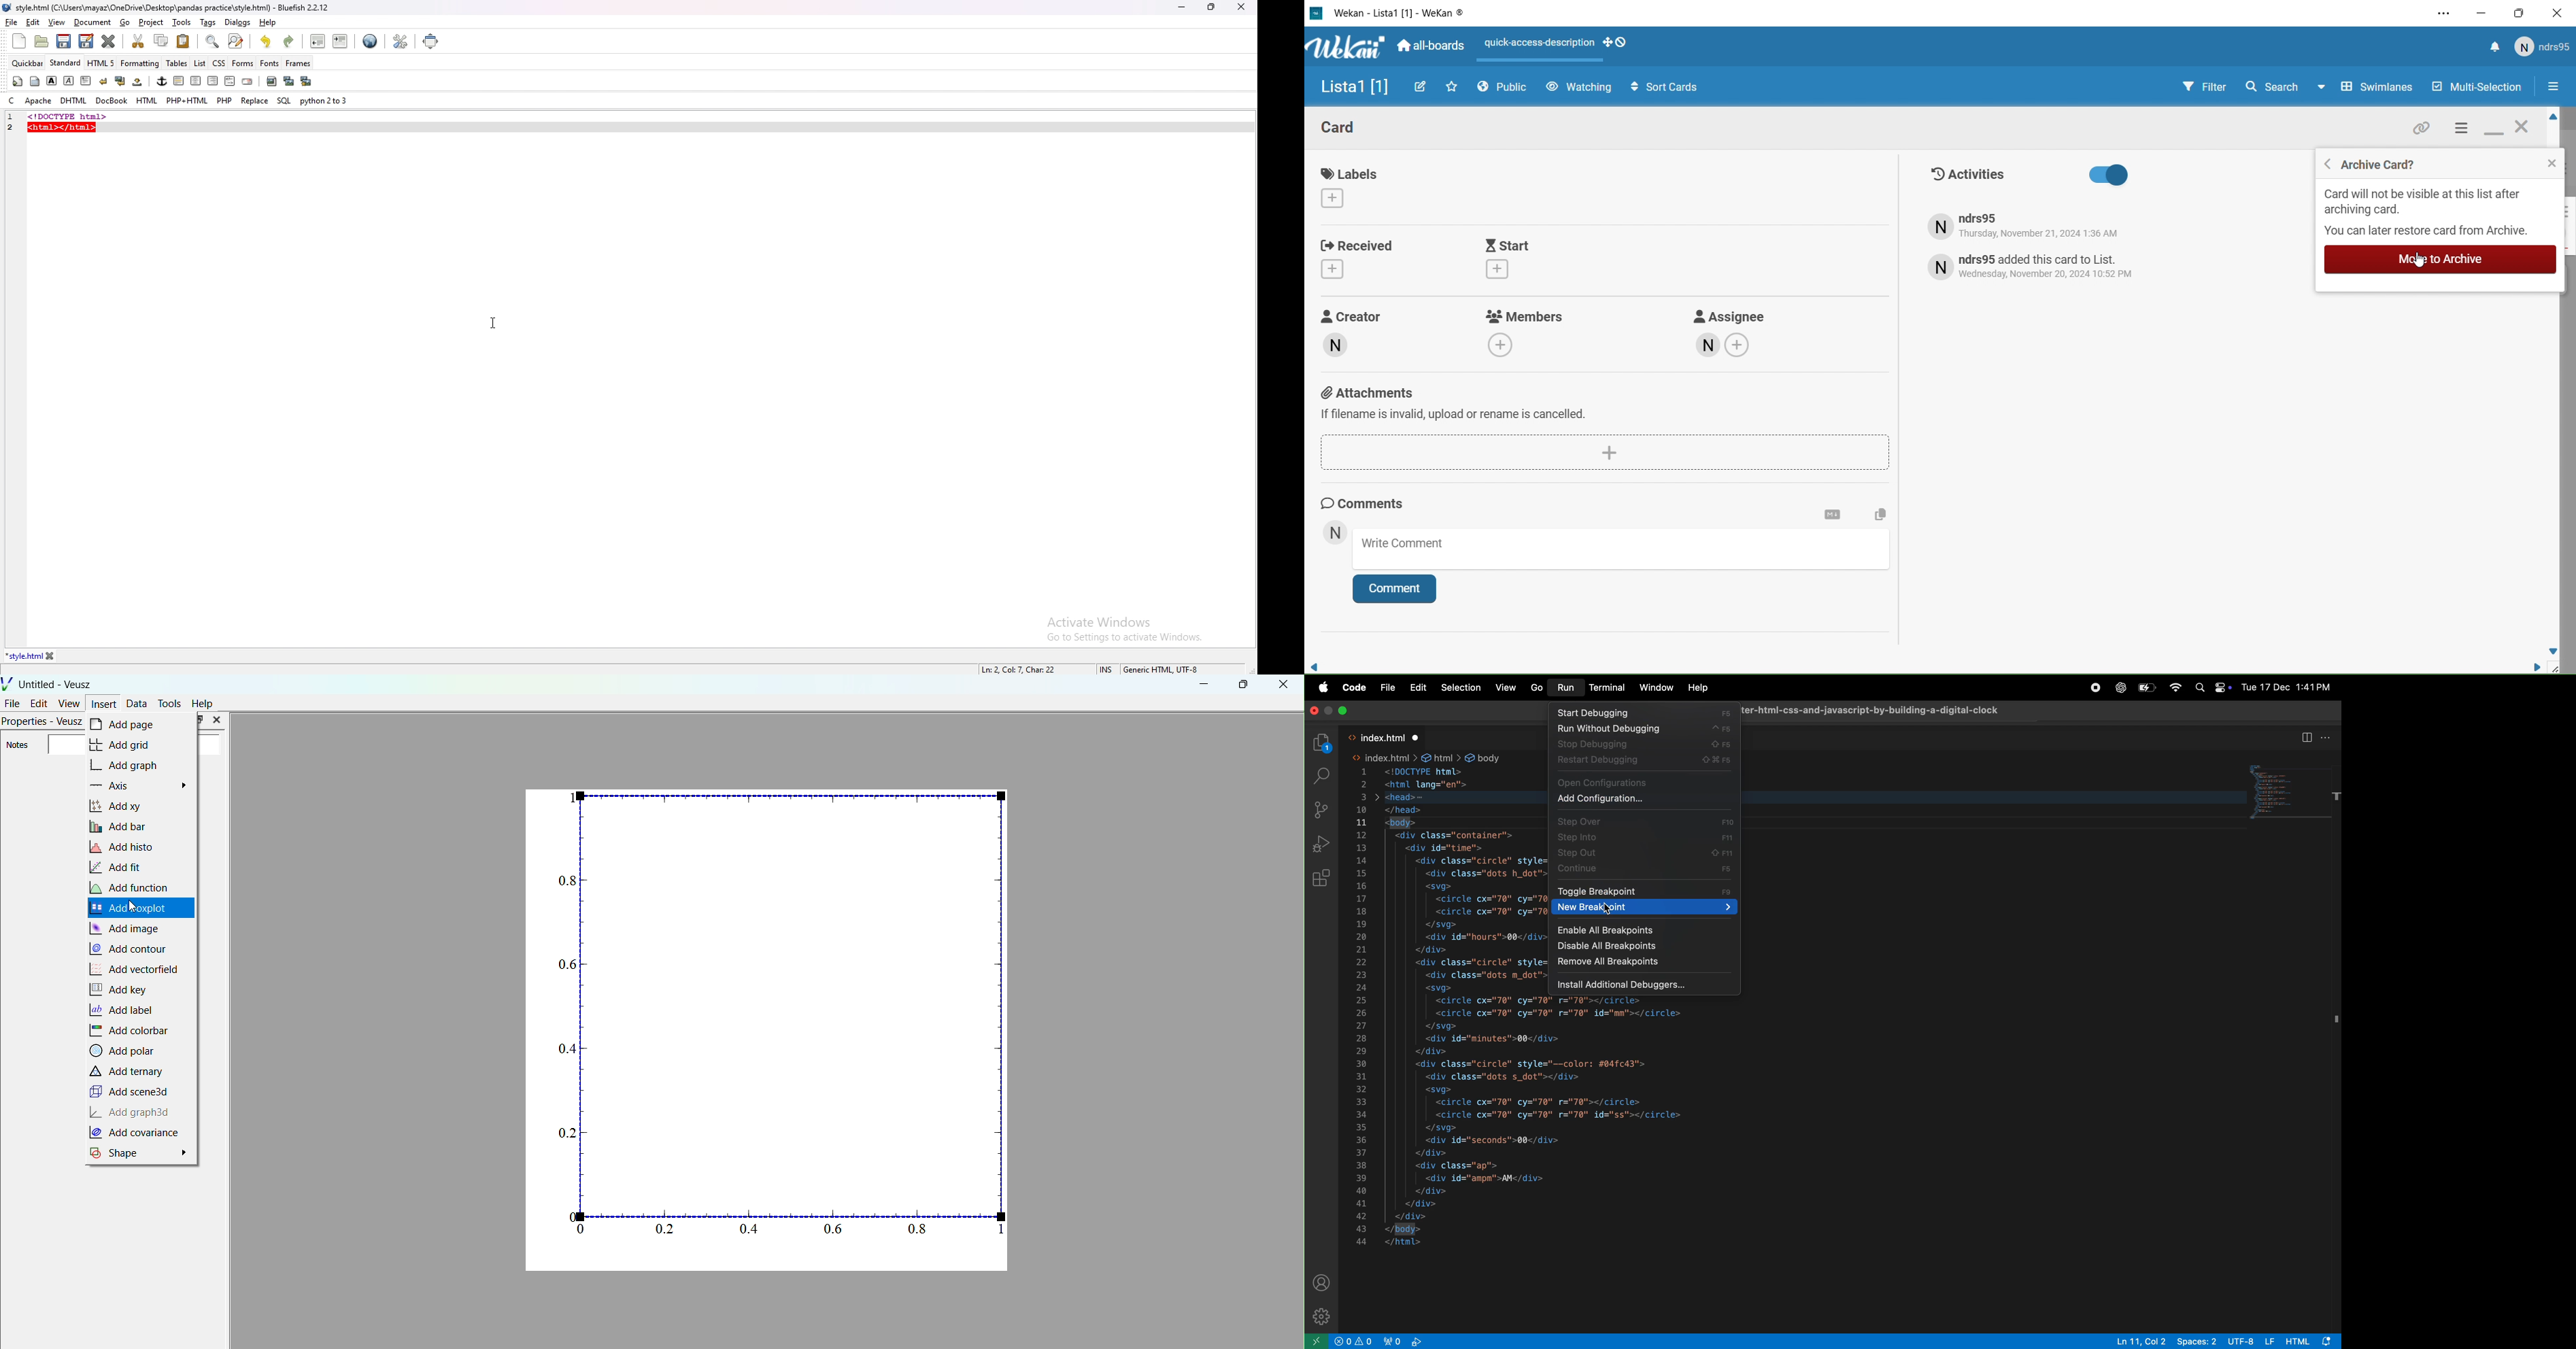  What do you see at coordinates (340, 41) in the screenshot?
I see `indent` at bounding box center [340, 41].